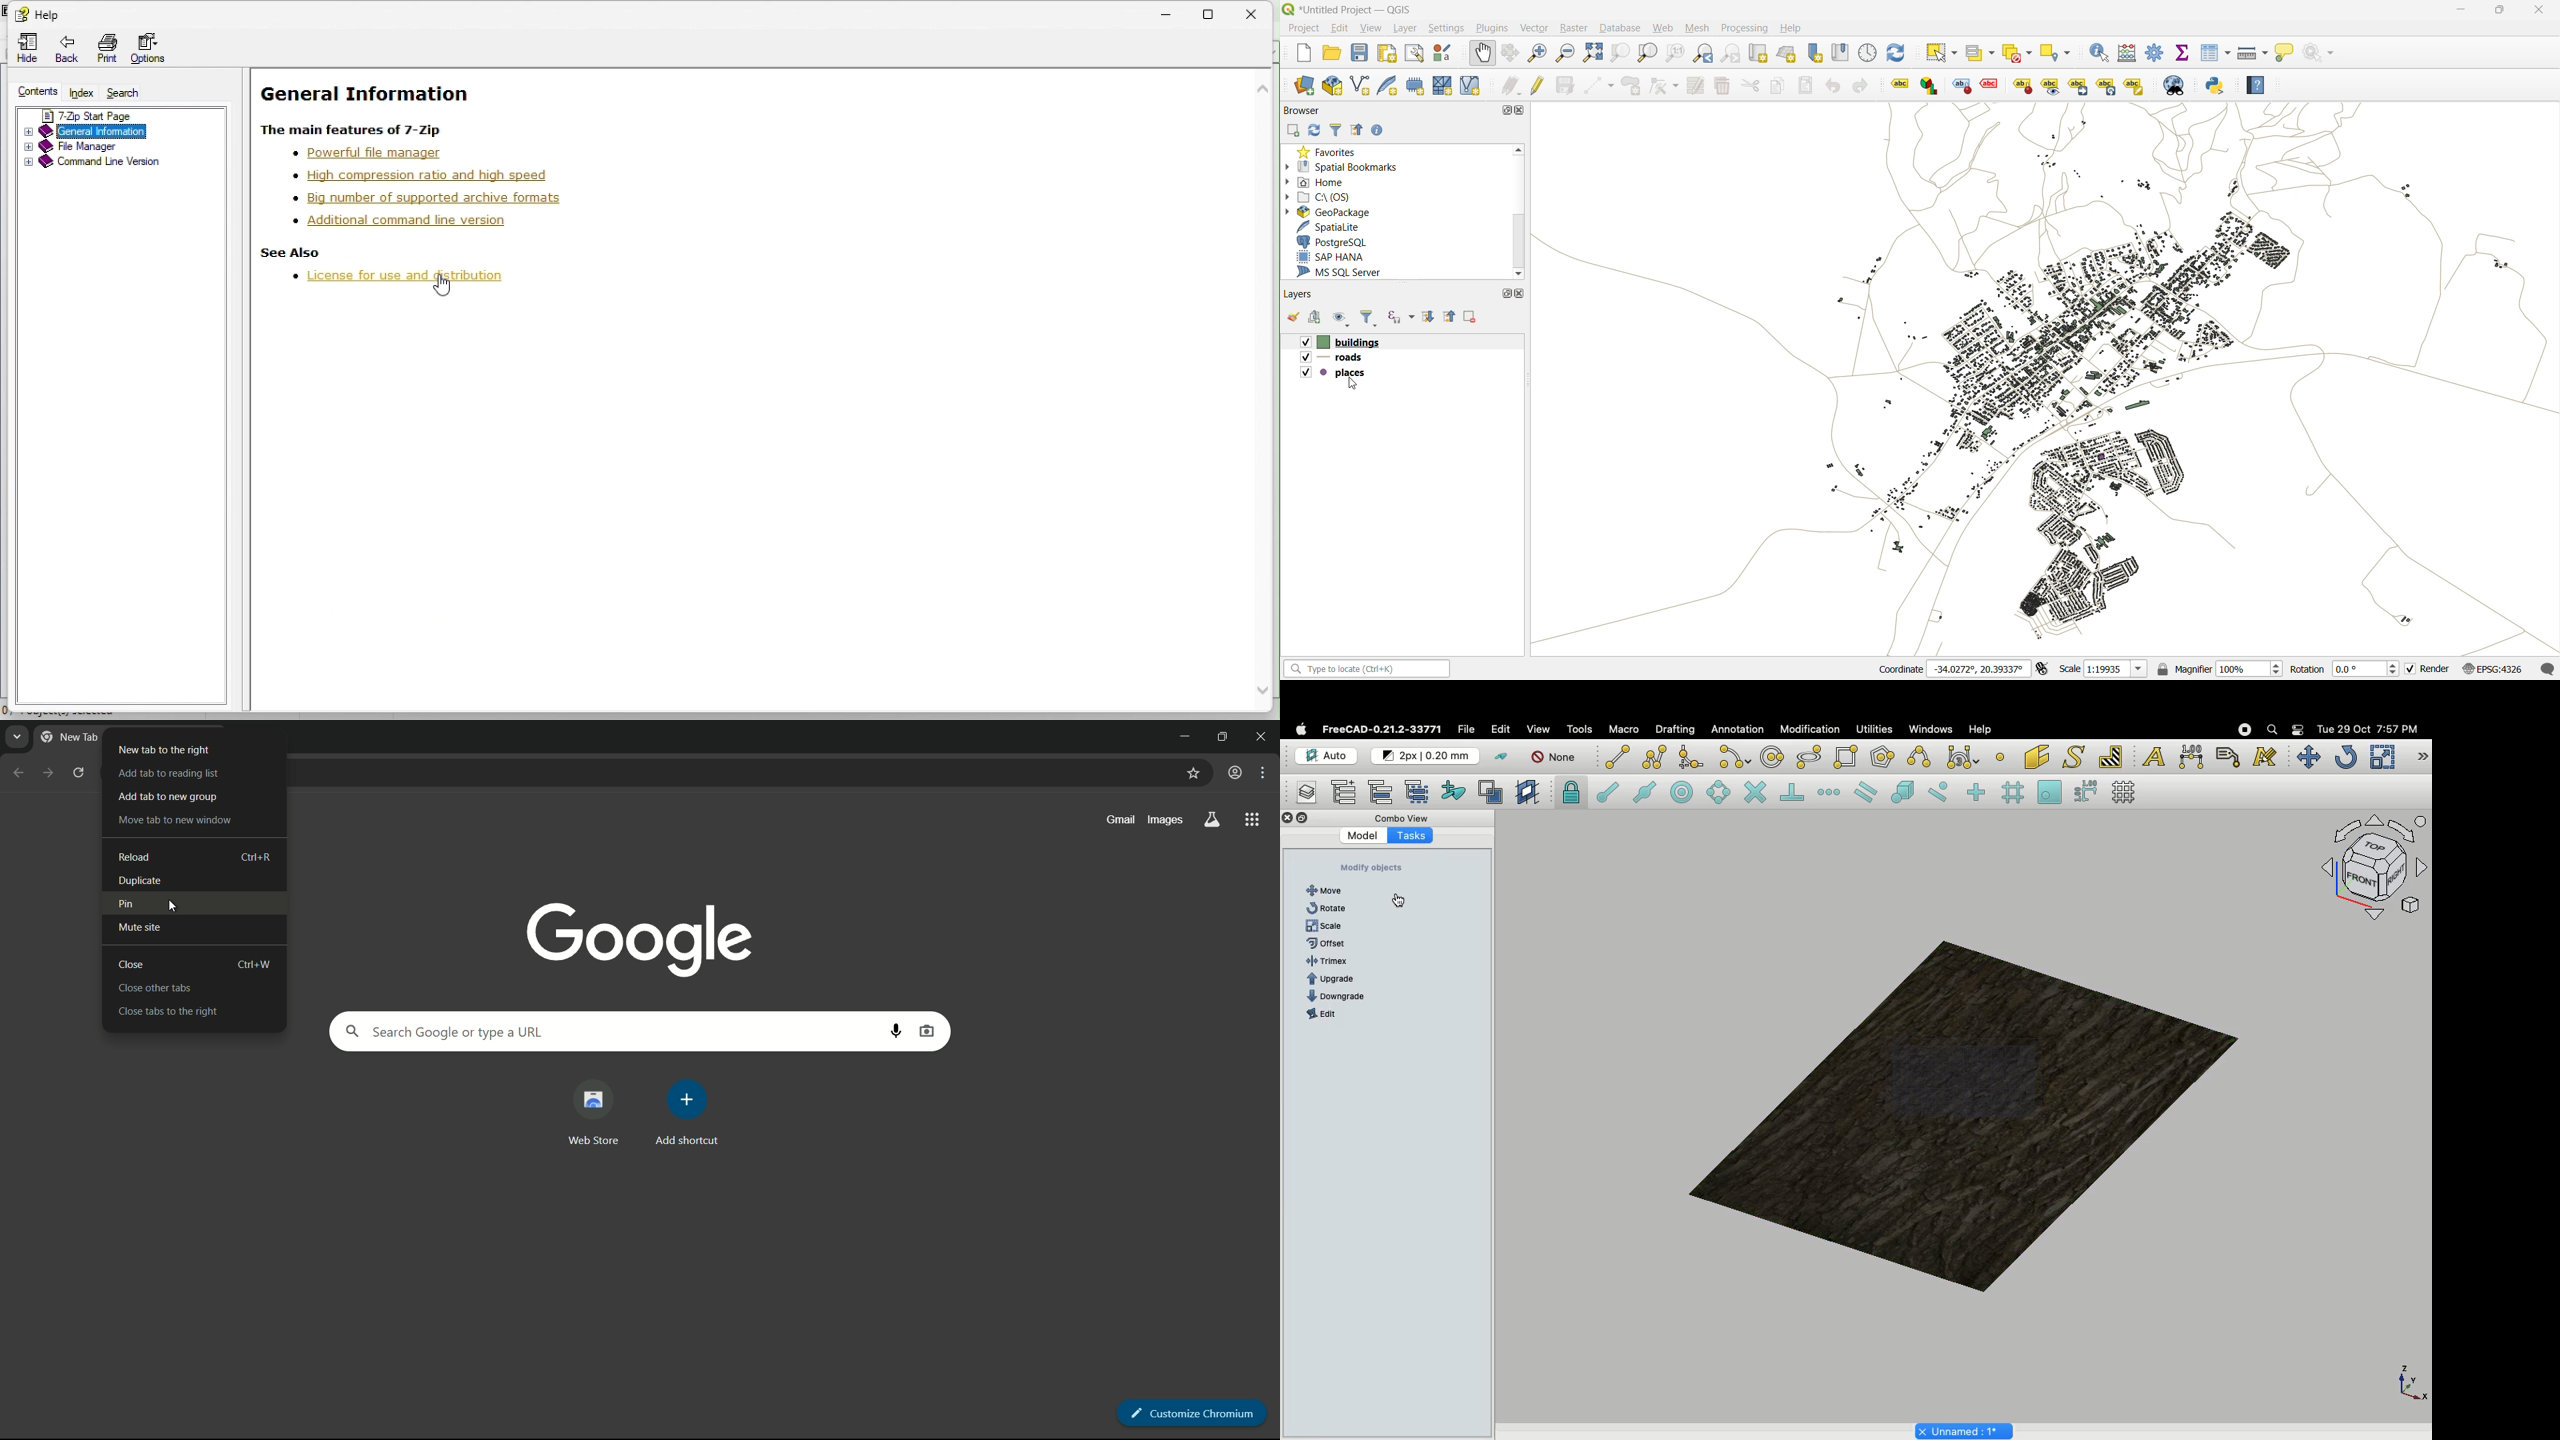 The height and width of the screenshot is (1456, 2576). Describe the element at coordinates (375, 153) in the screenshot. I see `powerful file manager` at that location.